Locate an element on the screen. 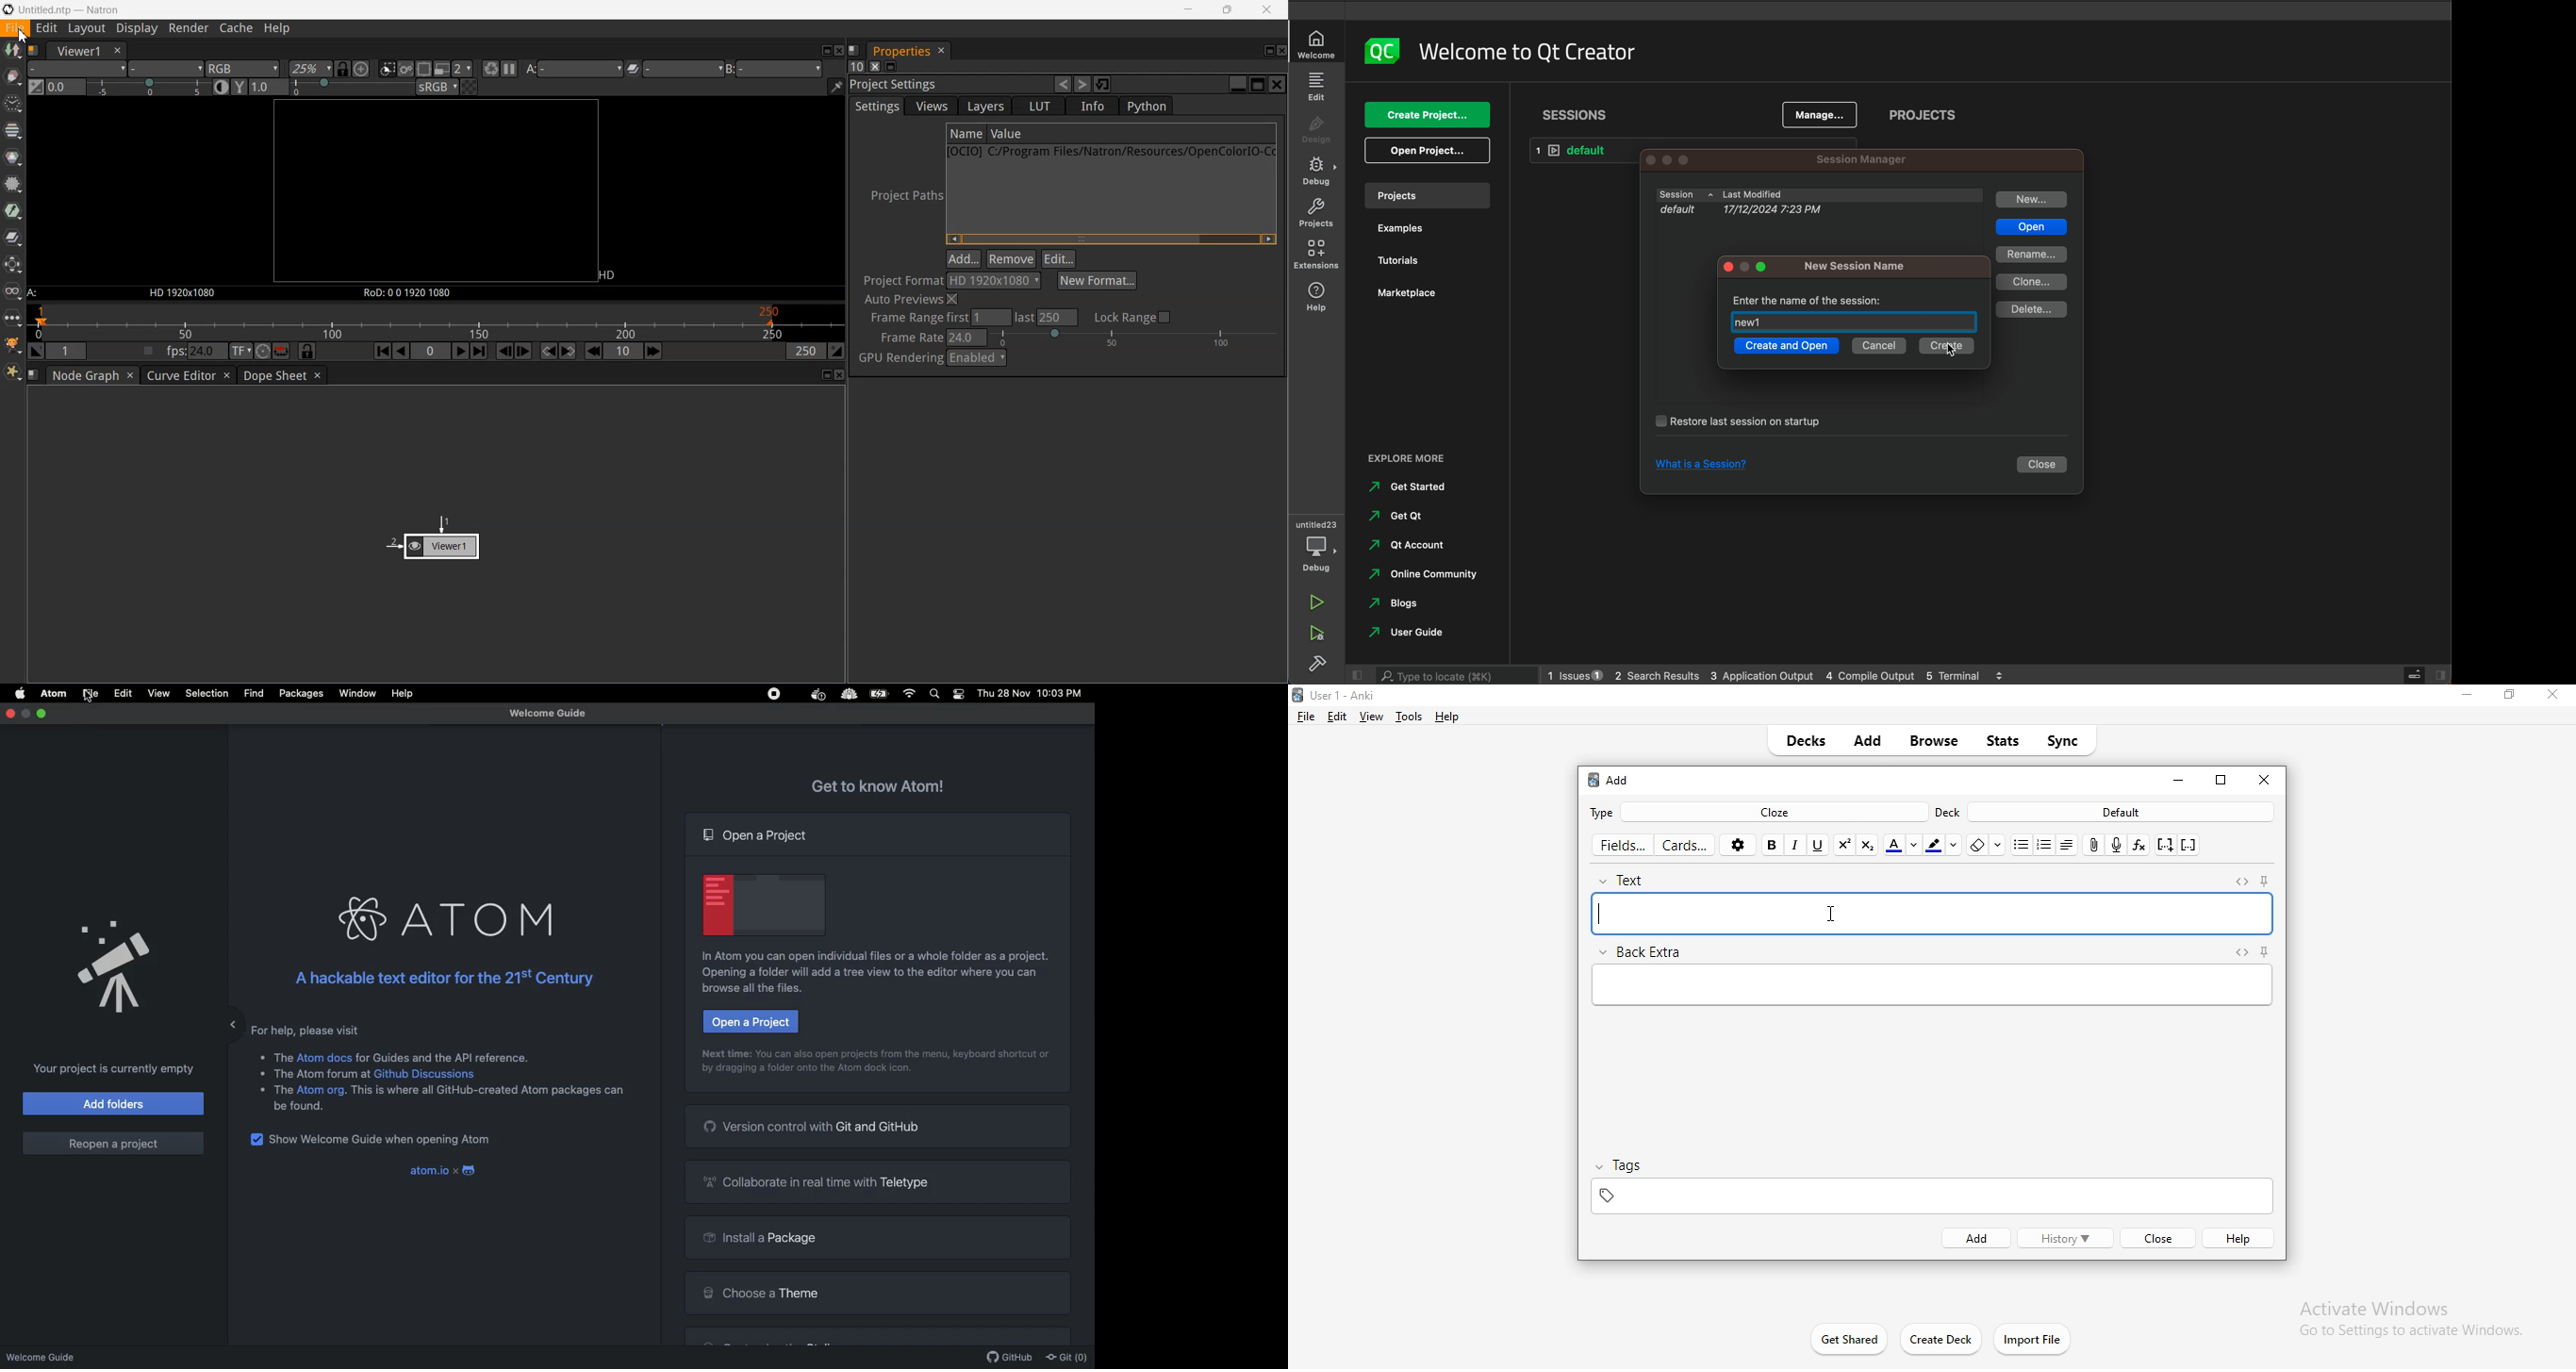  expand is located at coordinates (2239, 952).